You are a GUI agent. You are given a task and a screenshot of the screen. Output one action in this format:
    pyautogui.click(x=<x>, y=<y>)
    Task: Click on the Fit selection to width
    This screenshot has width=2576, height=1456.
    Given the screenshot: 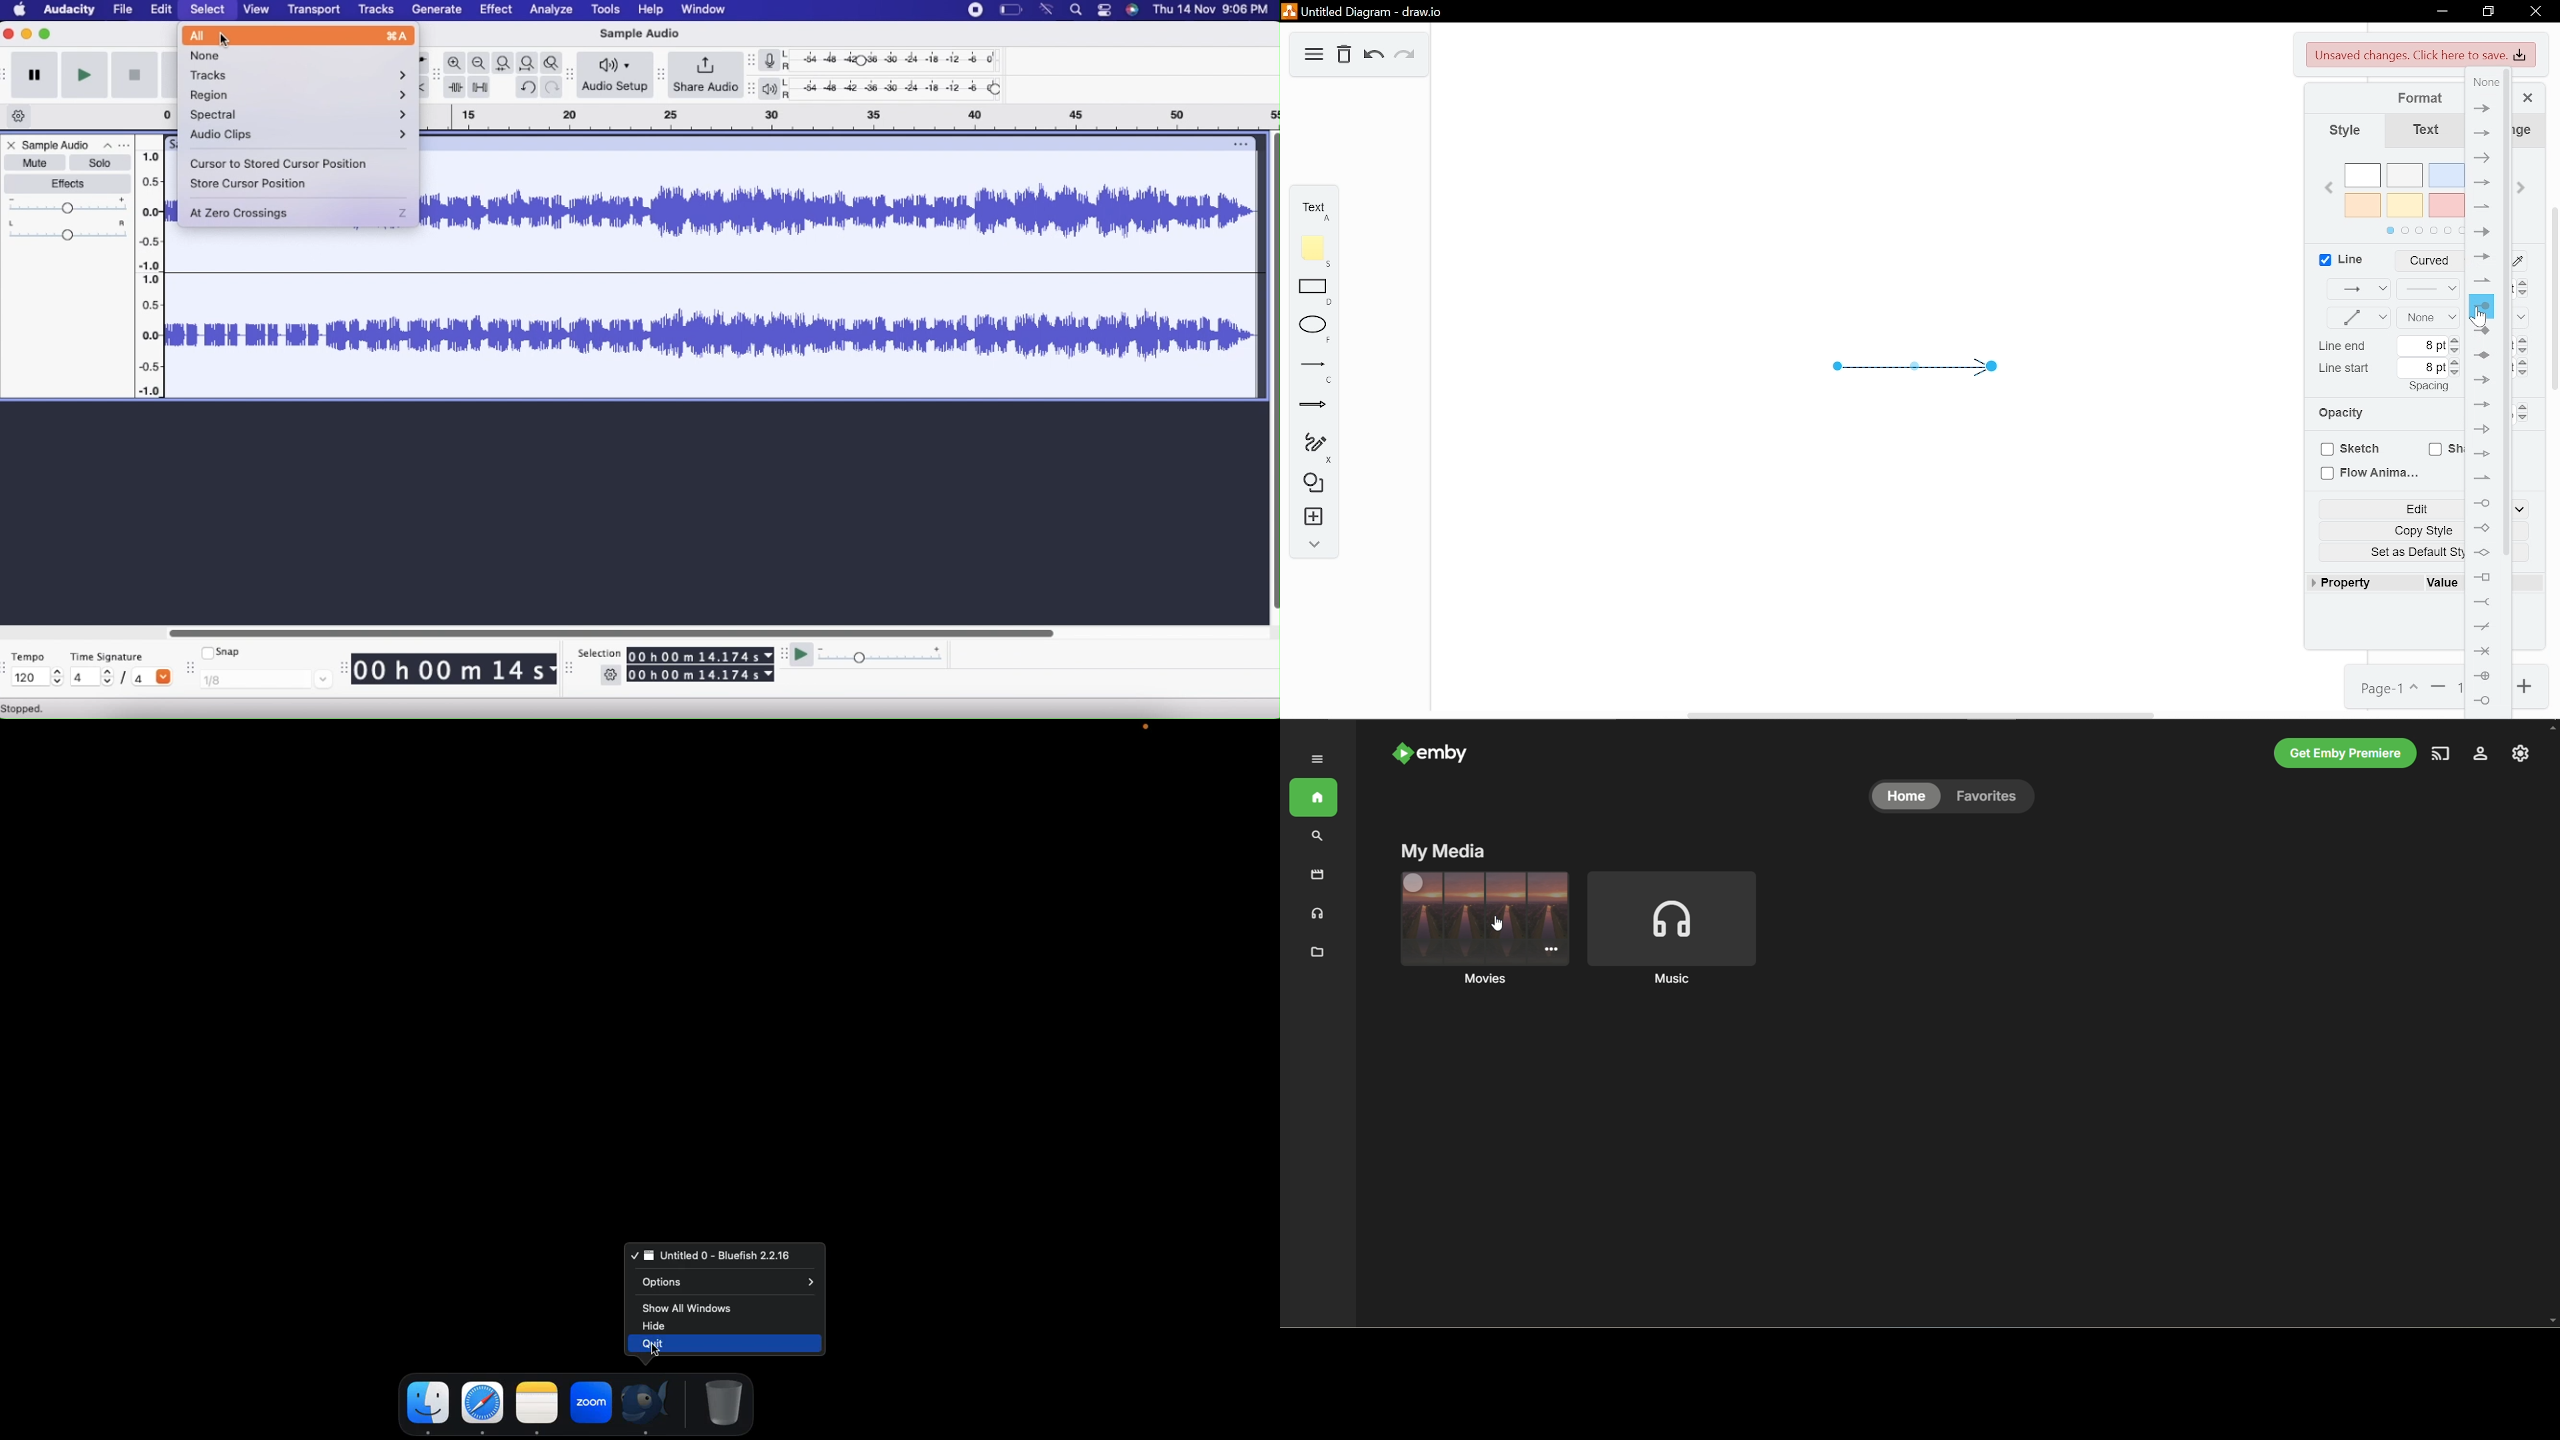 What is the action you would take?
    pyautogui.click(x=505, y=61)
    